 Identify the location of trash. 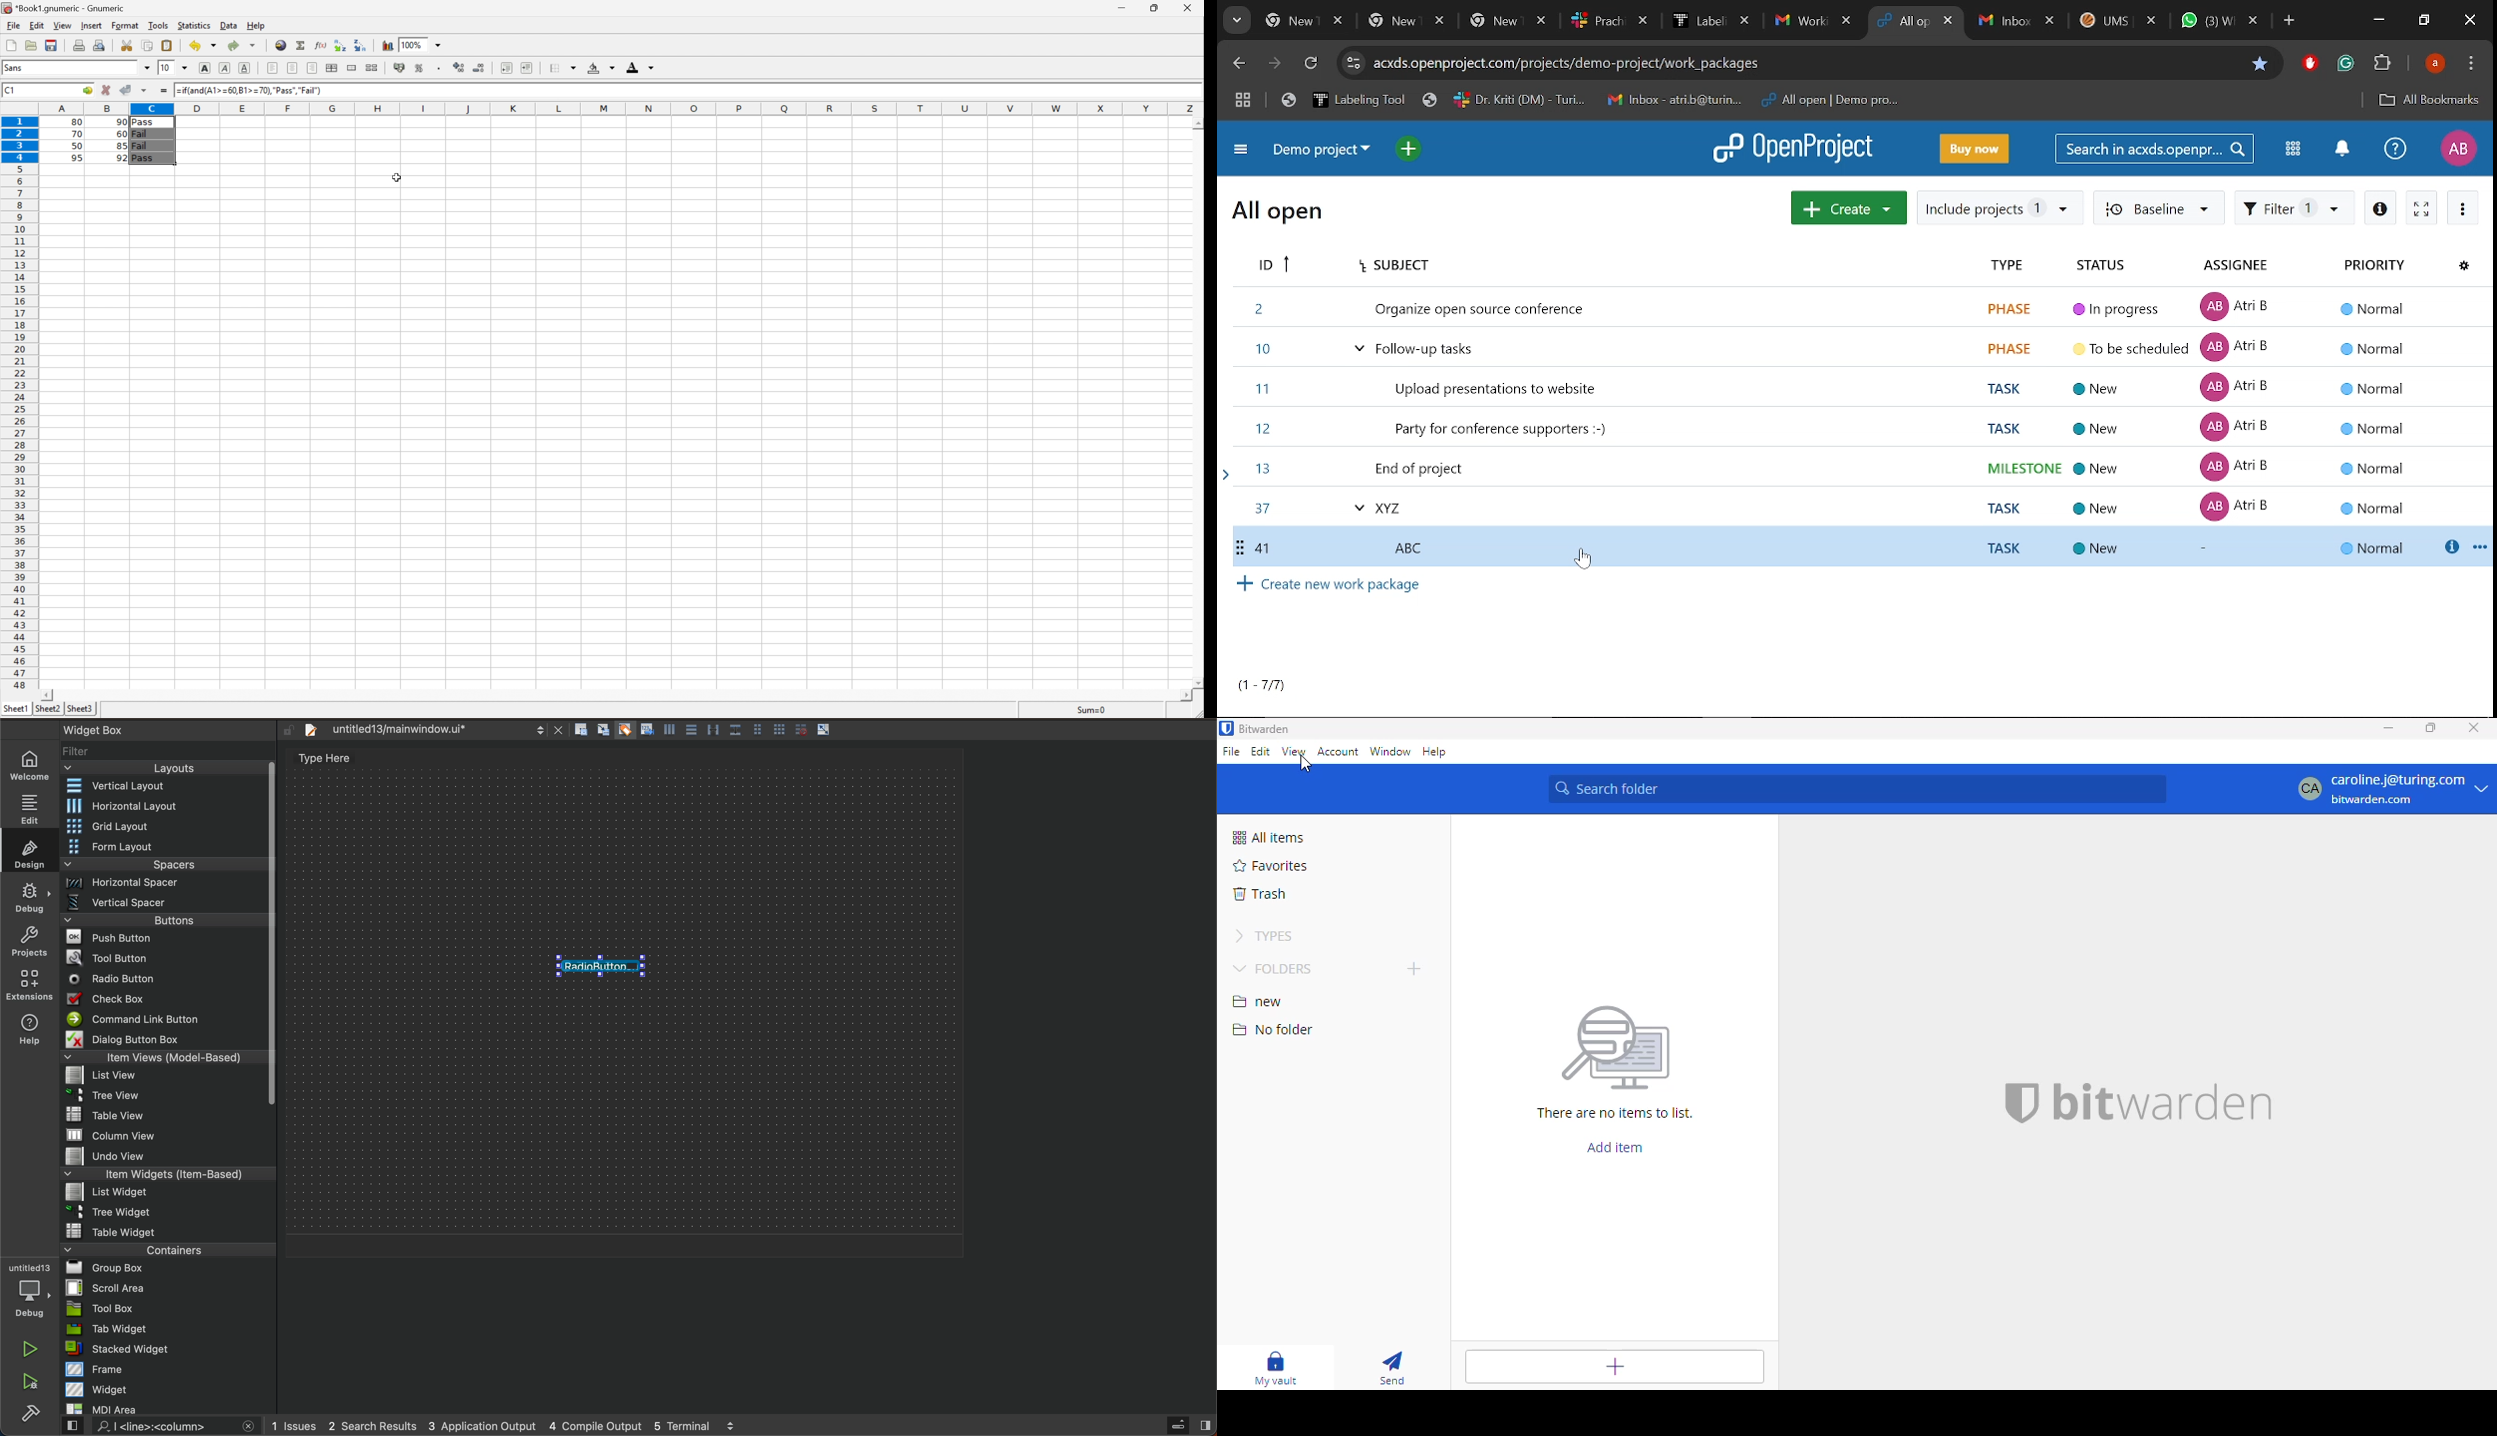
(1258, 894).